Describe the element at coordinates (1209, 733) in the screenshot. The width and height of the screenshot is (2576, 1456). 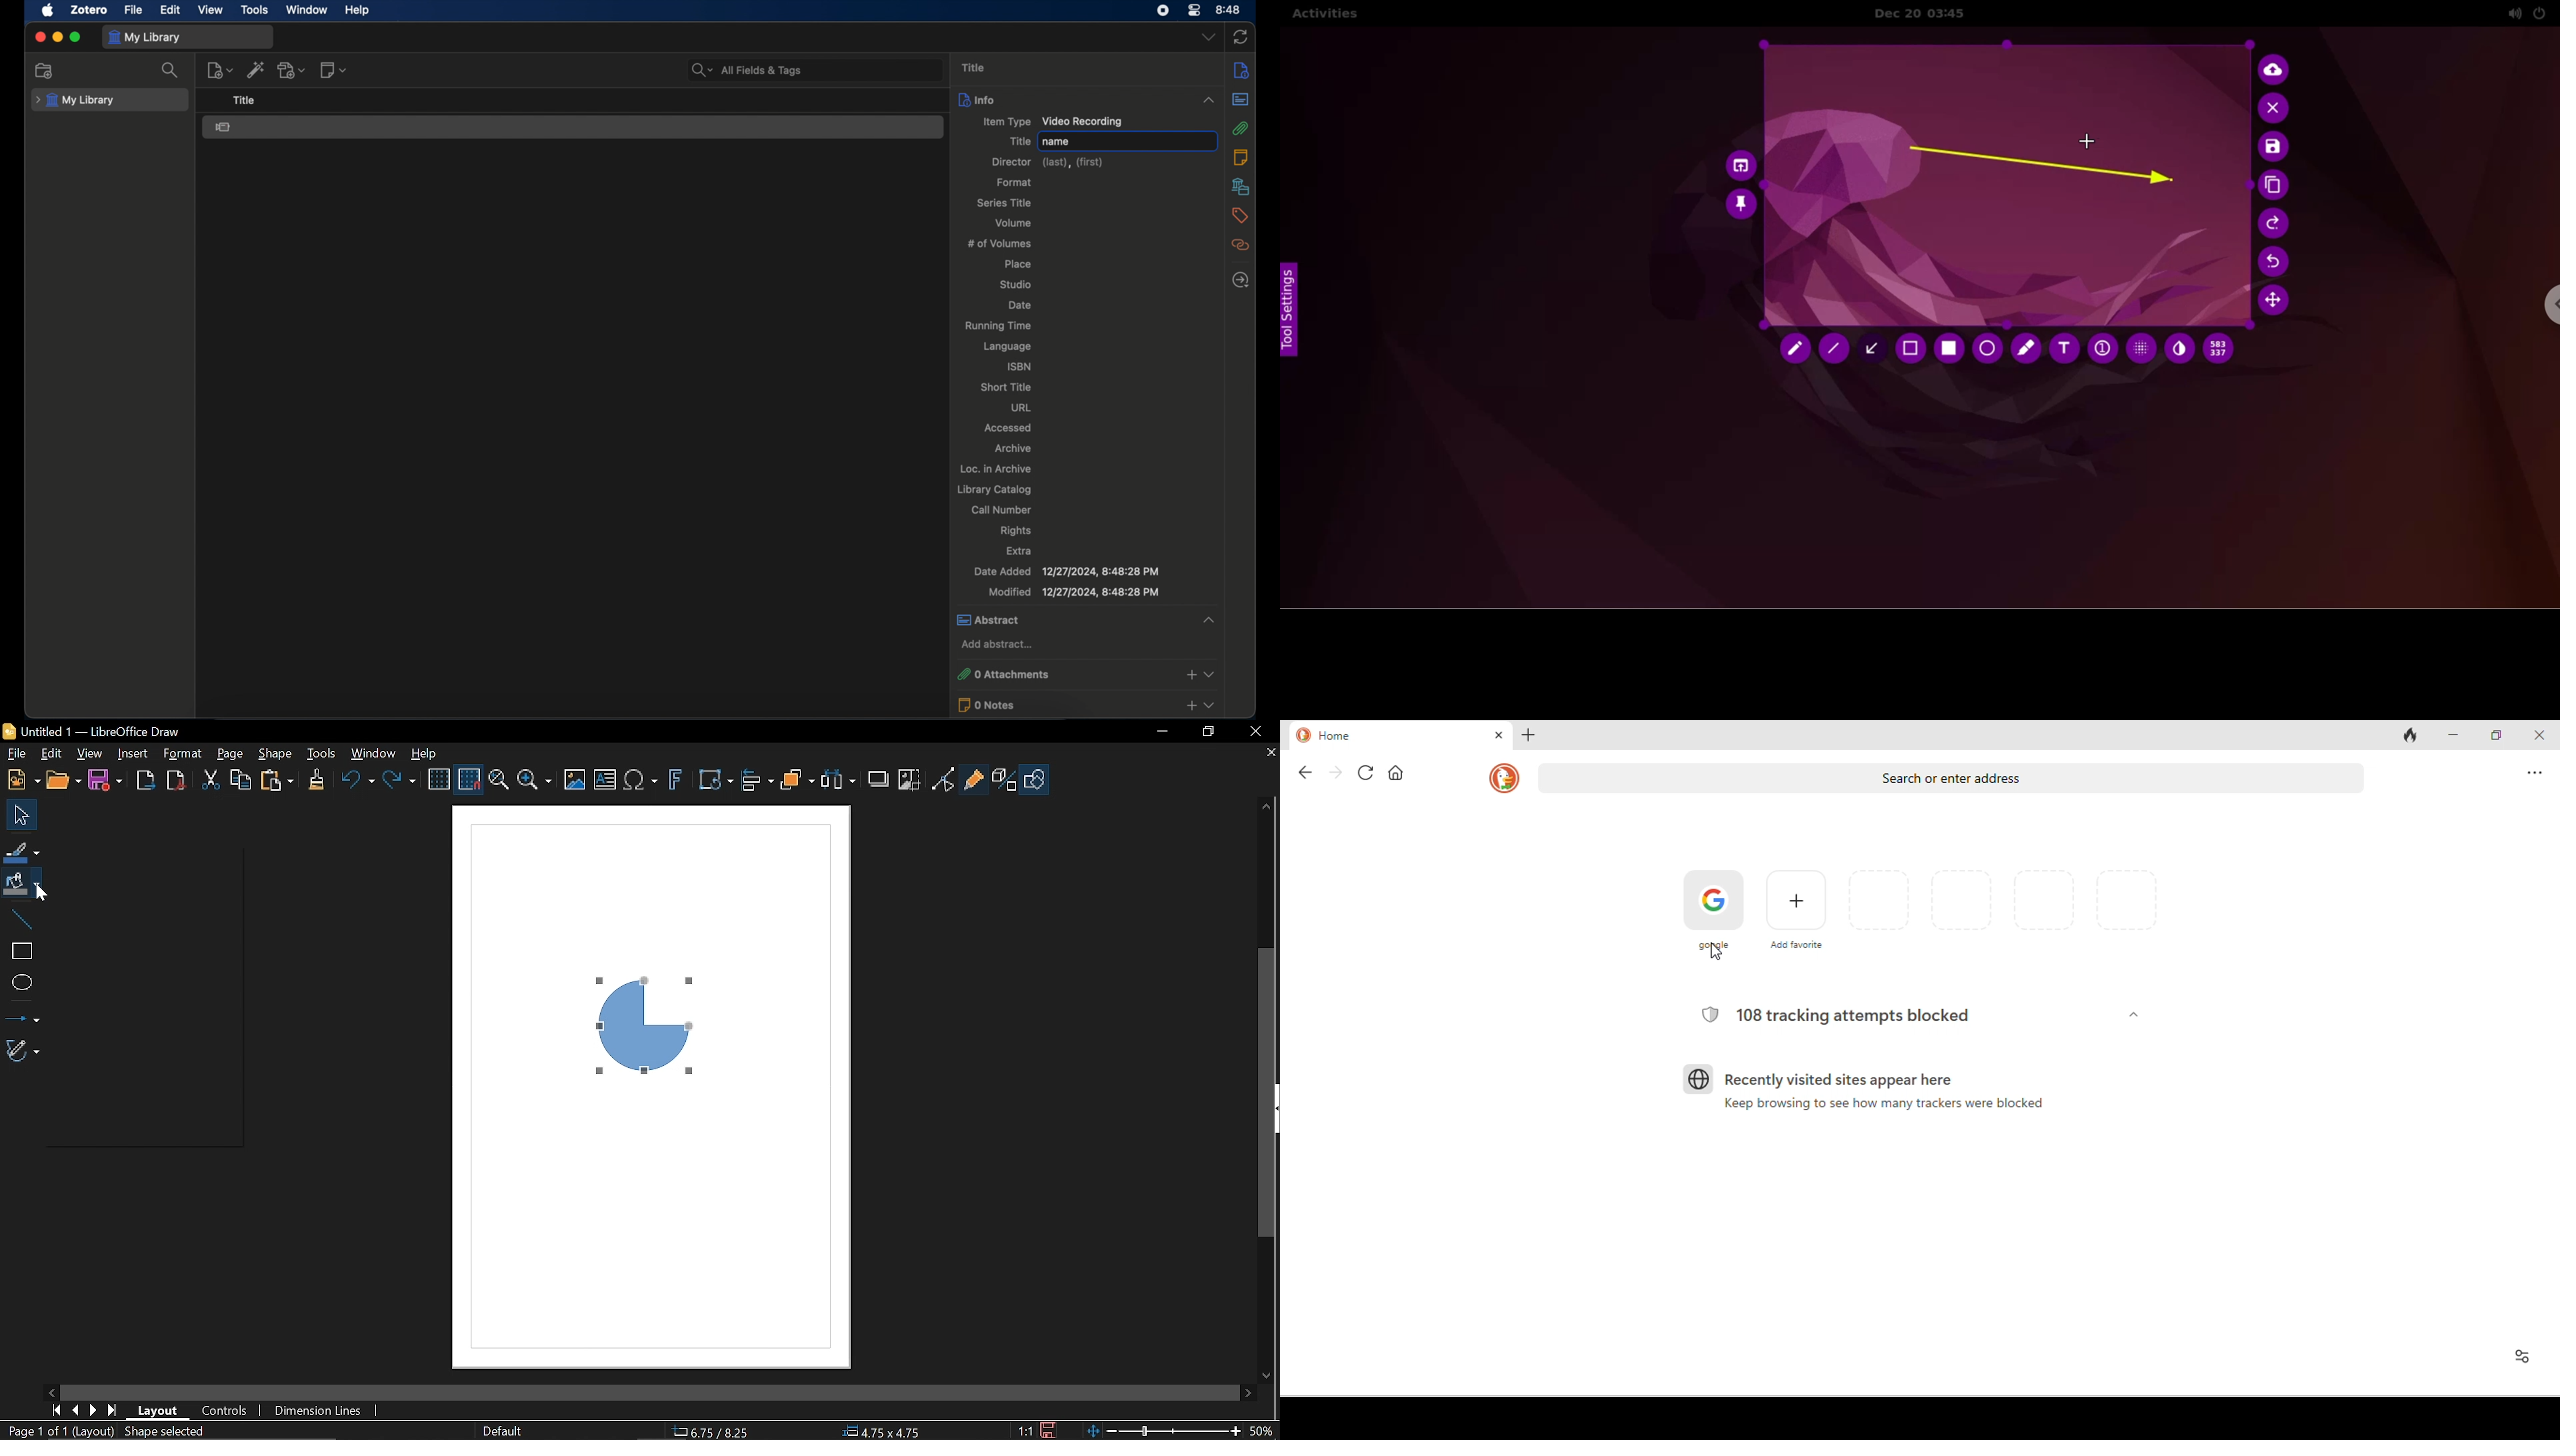
I see `Restore down` at that location.